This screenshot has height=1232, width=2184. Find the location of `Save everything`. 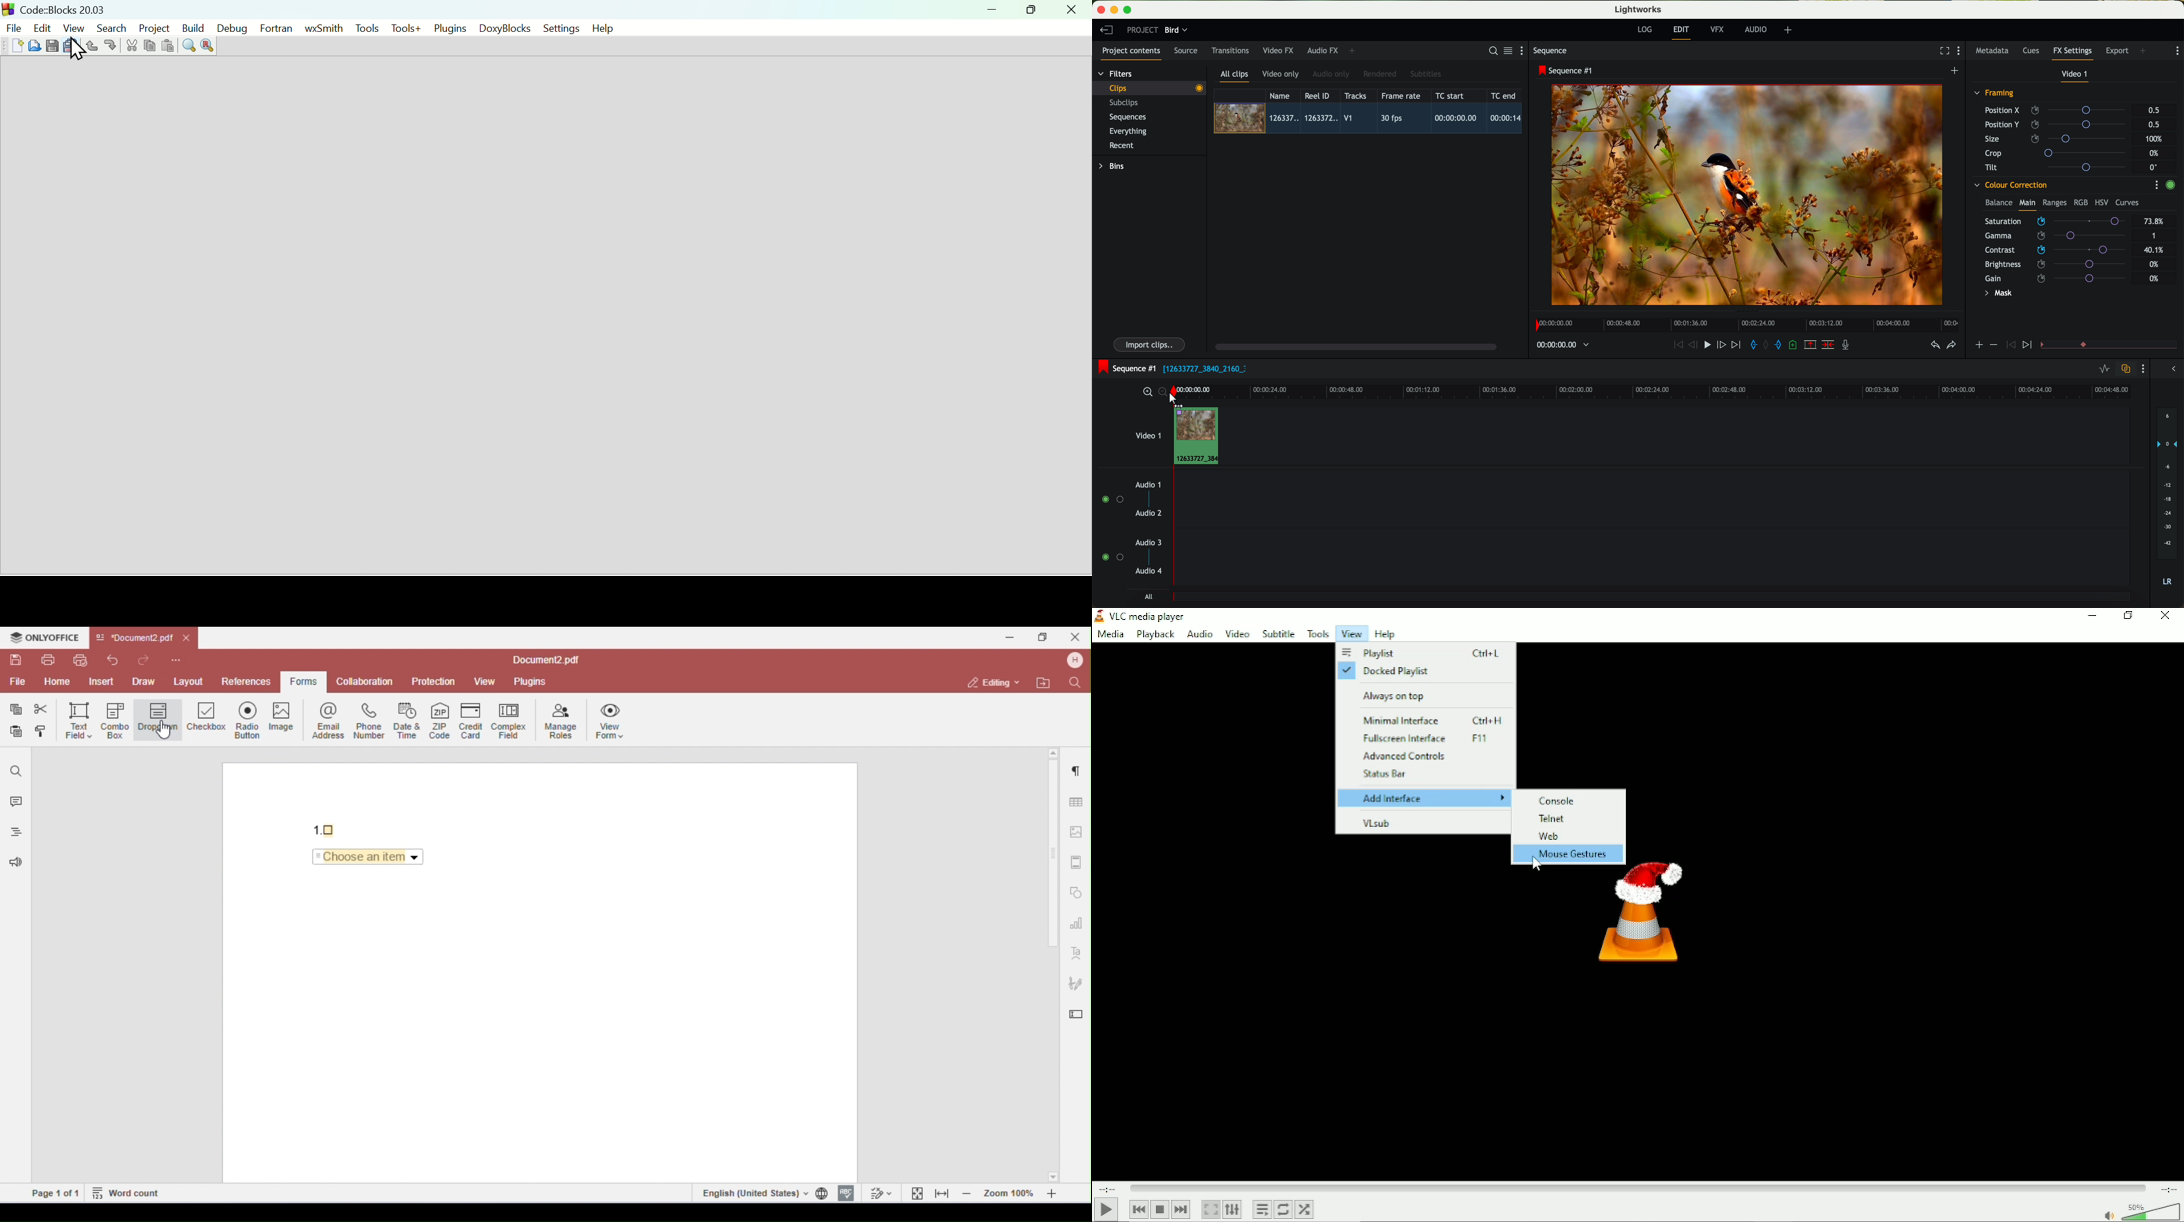

Save everything is located at coordinates (71, 46).